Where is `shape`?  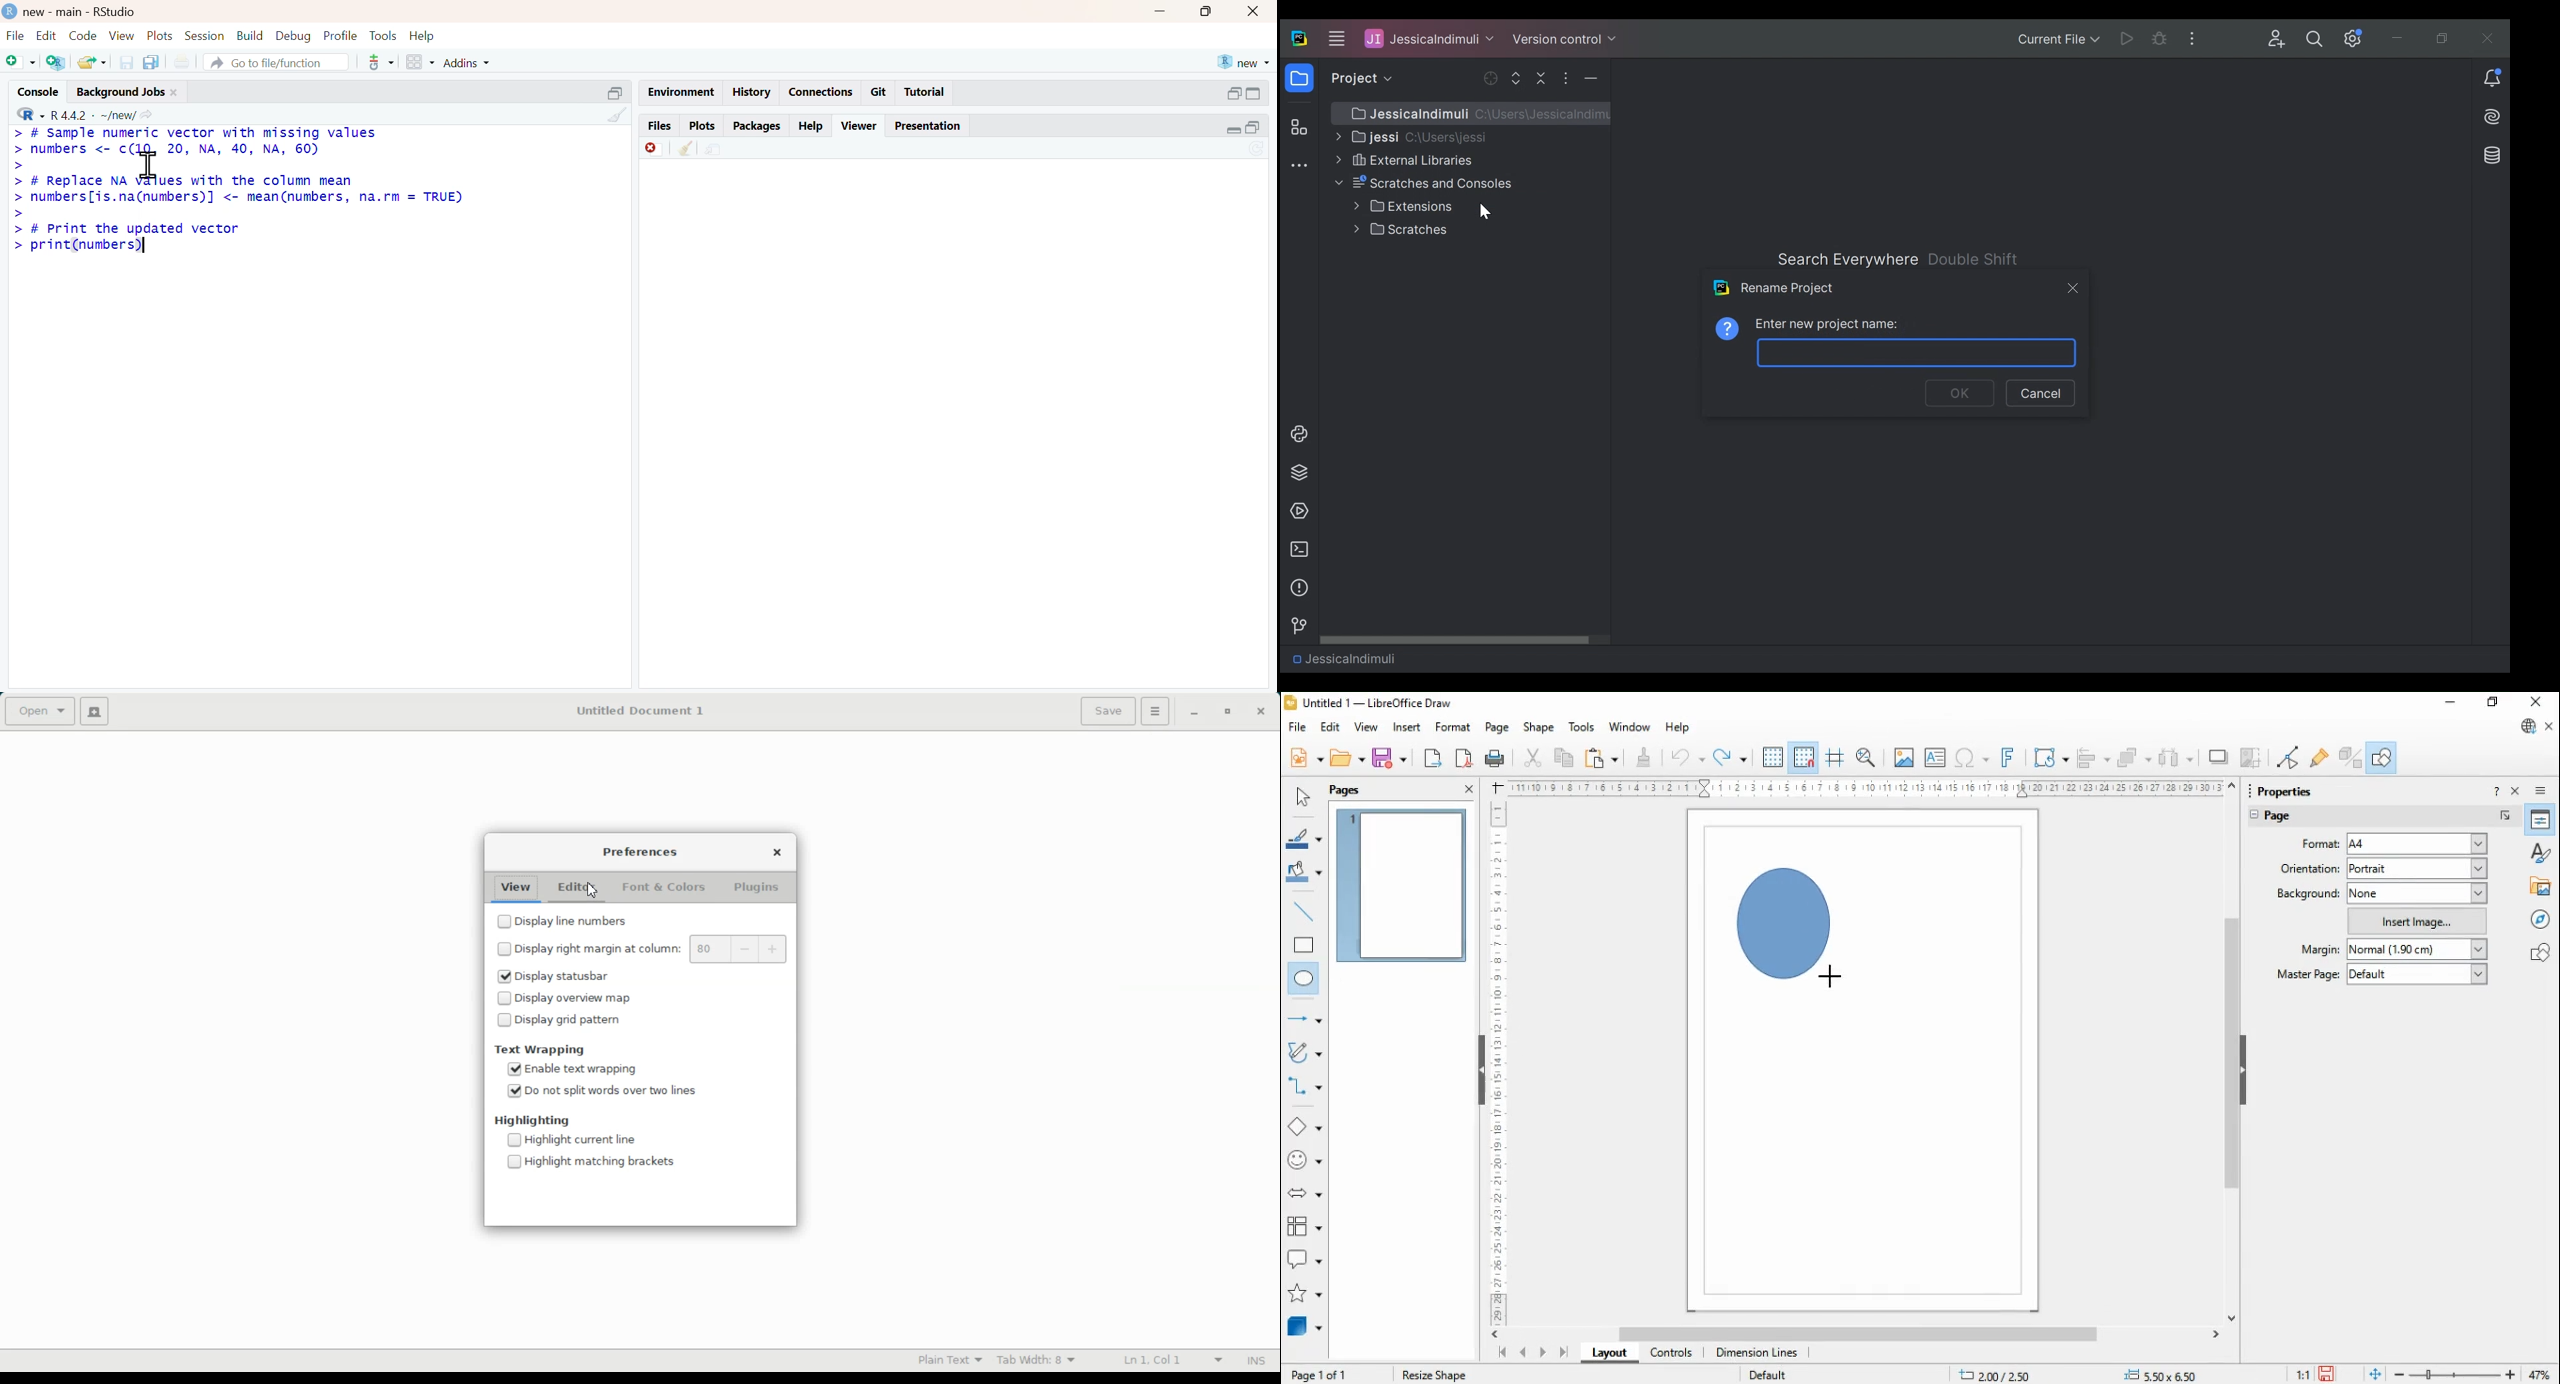 shape is located at coordinates (1538, 728).